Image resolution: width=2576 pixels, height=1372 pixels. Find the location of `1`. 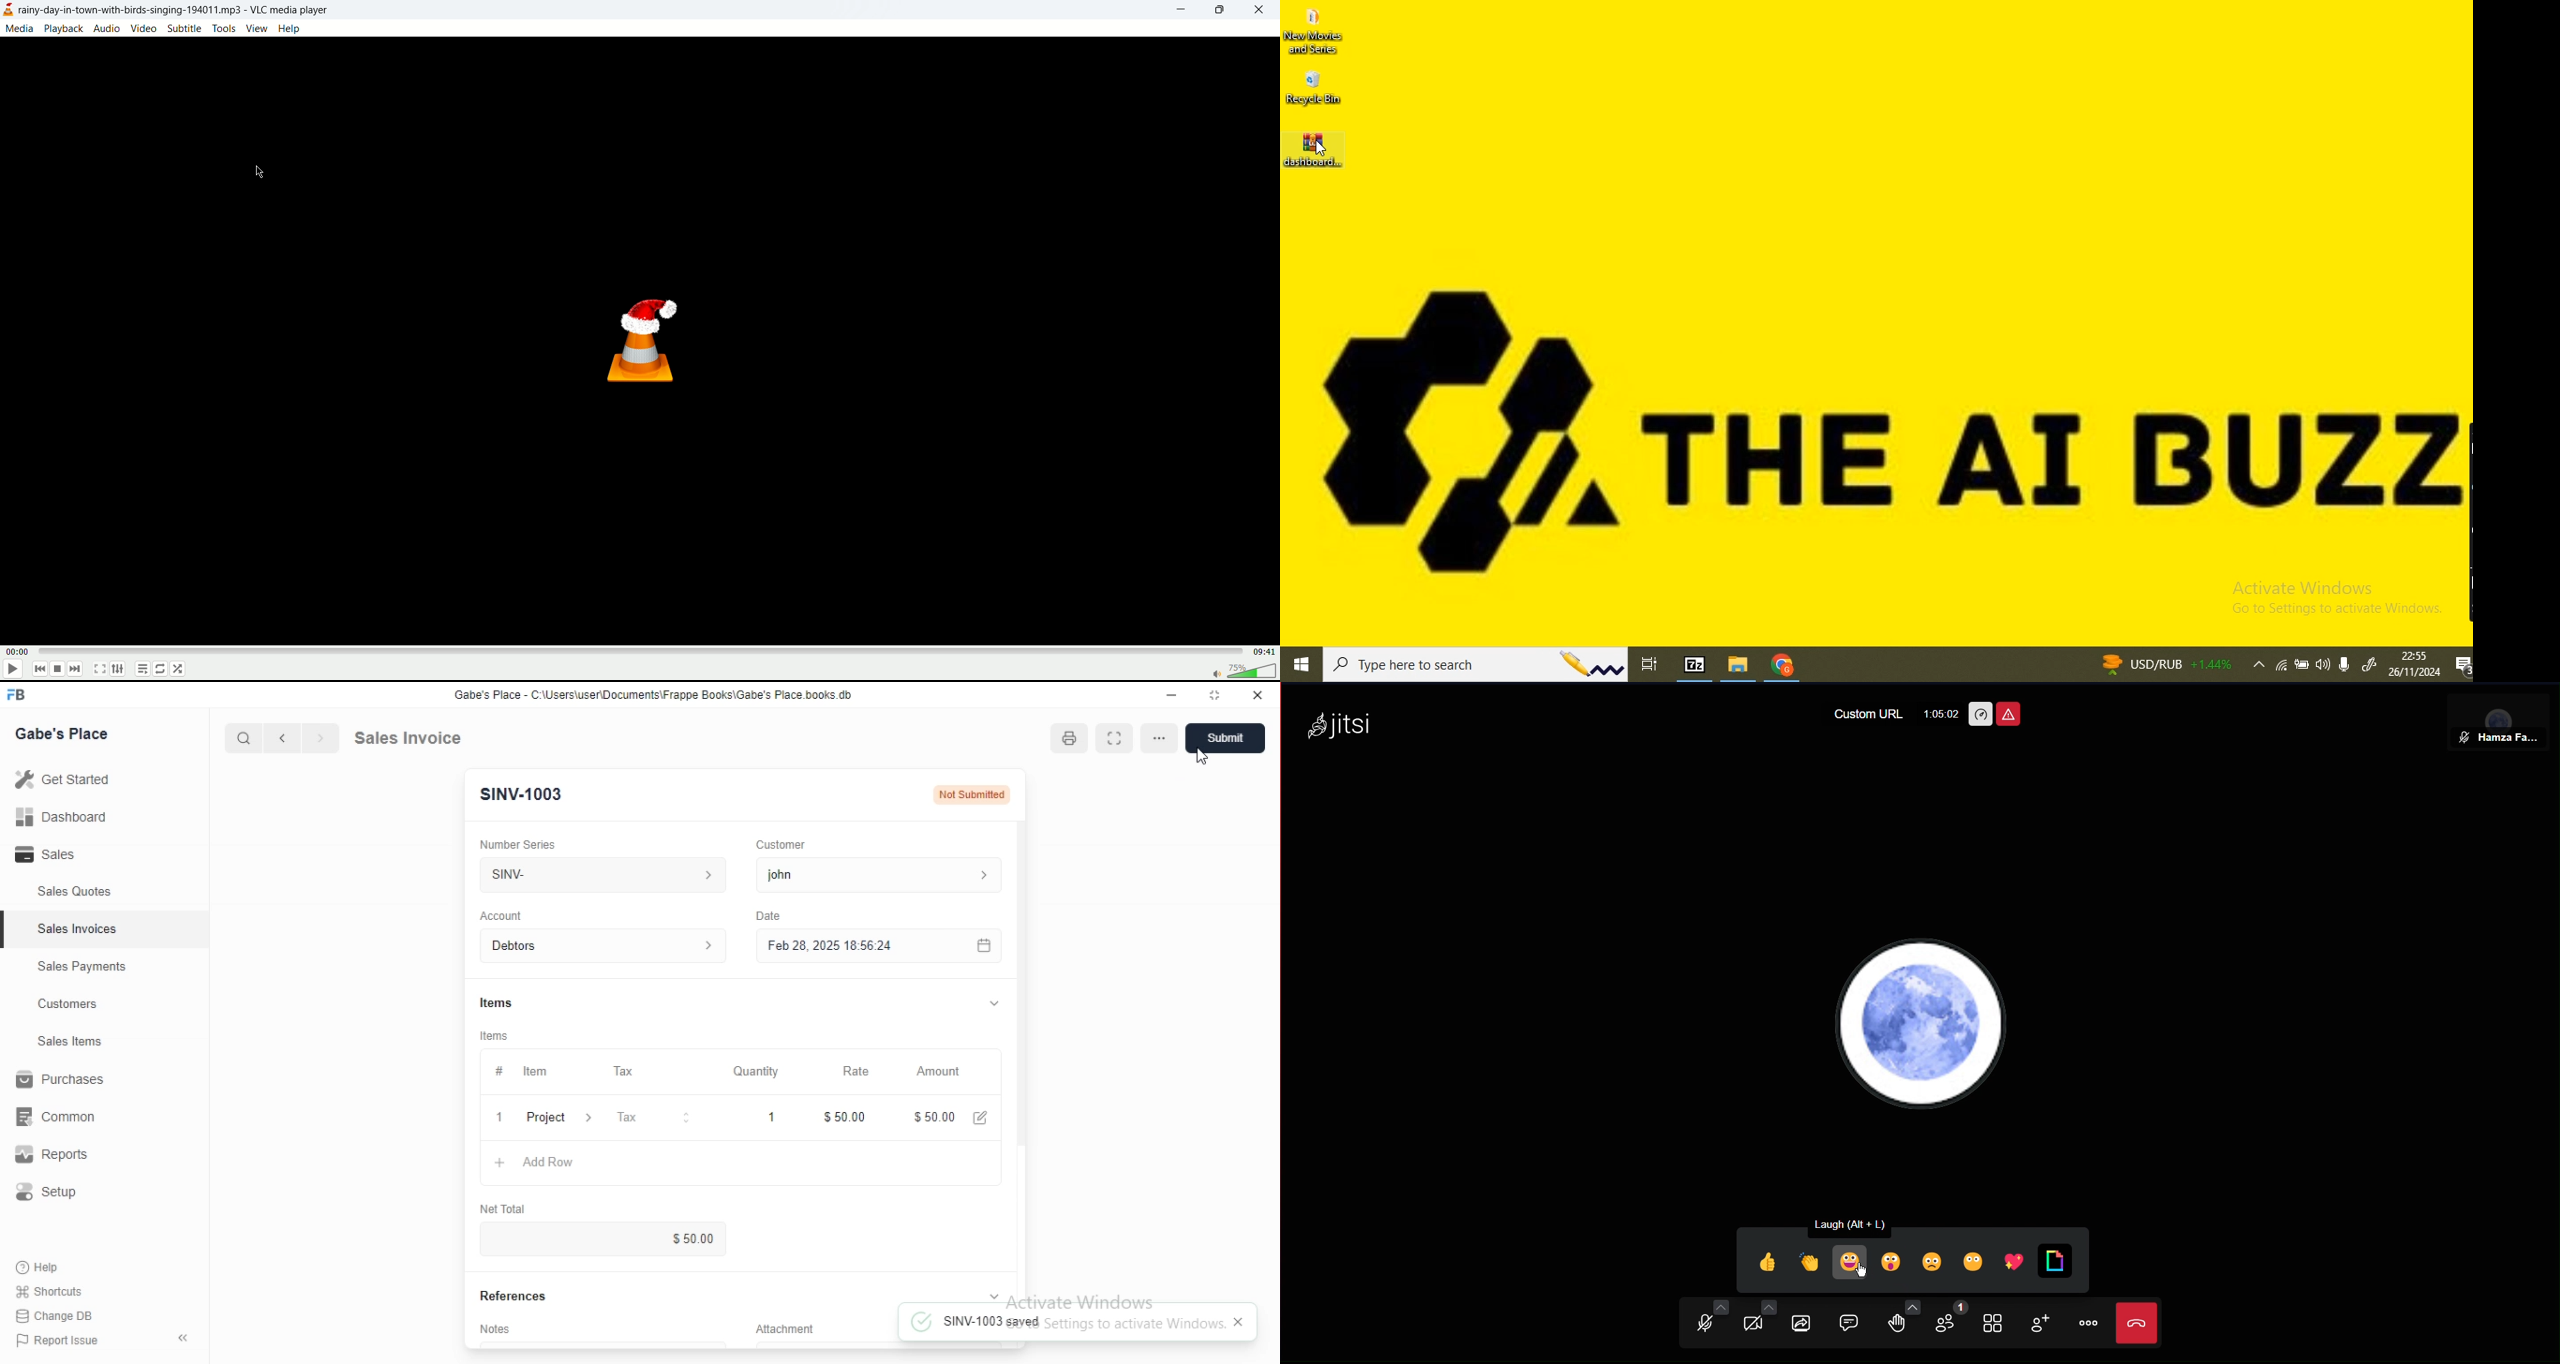

1 is located at coordinates (773, 1116).